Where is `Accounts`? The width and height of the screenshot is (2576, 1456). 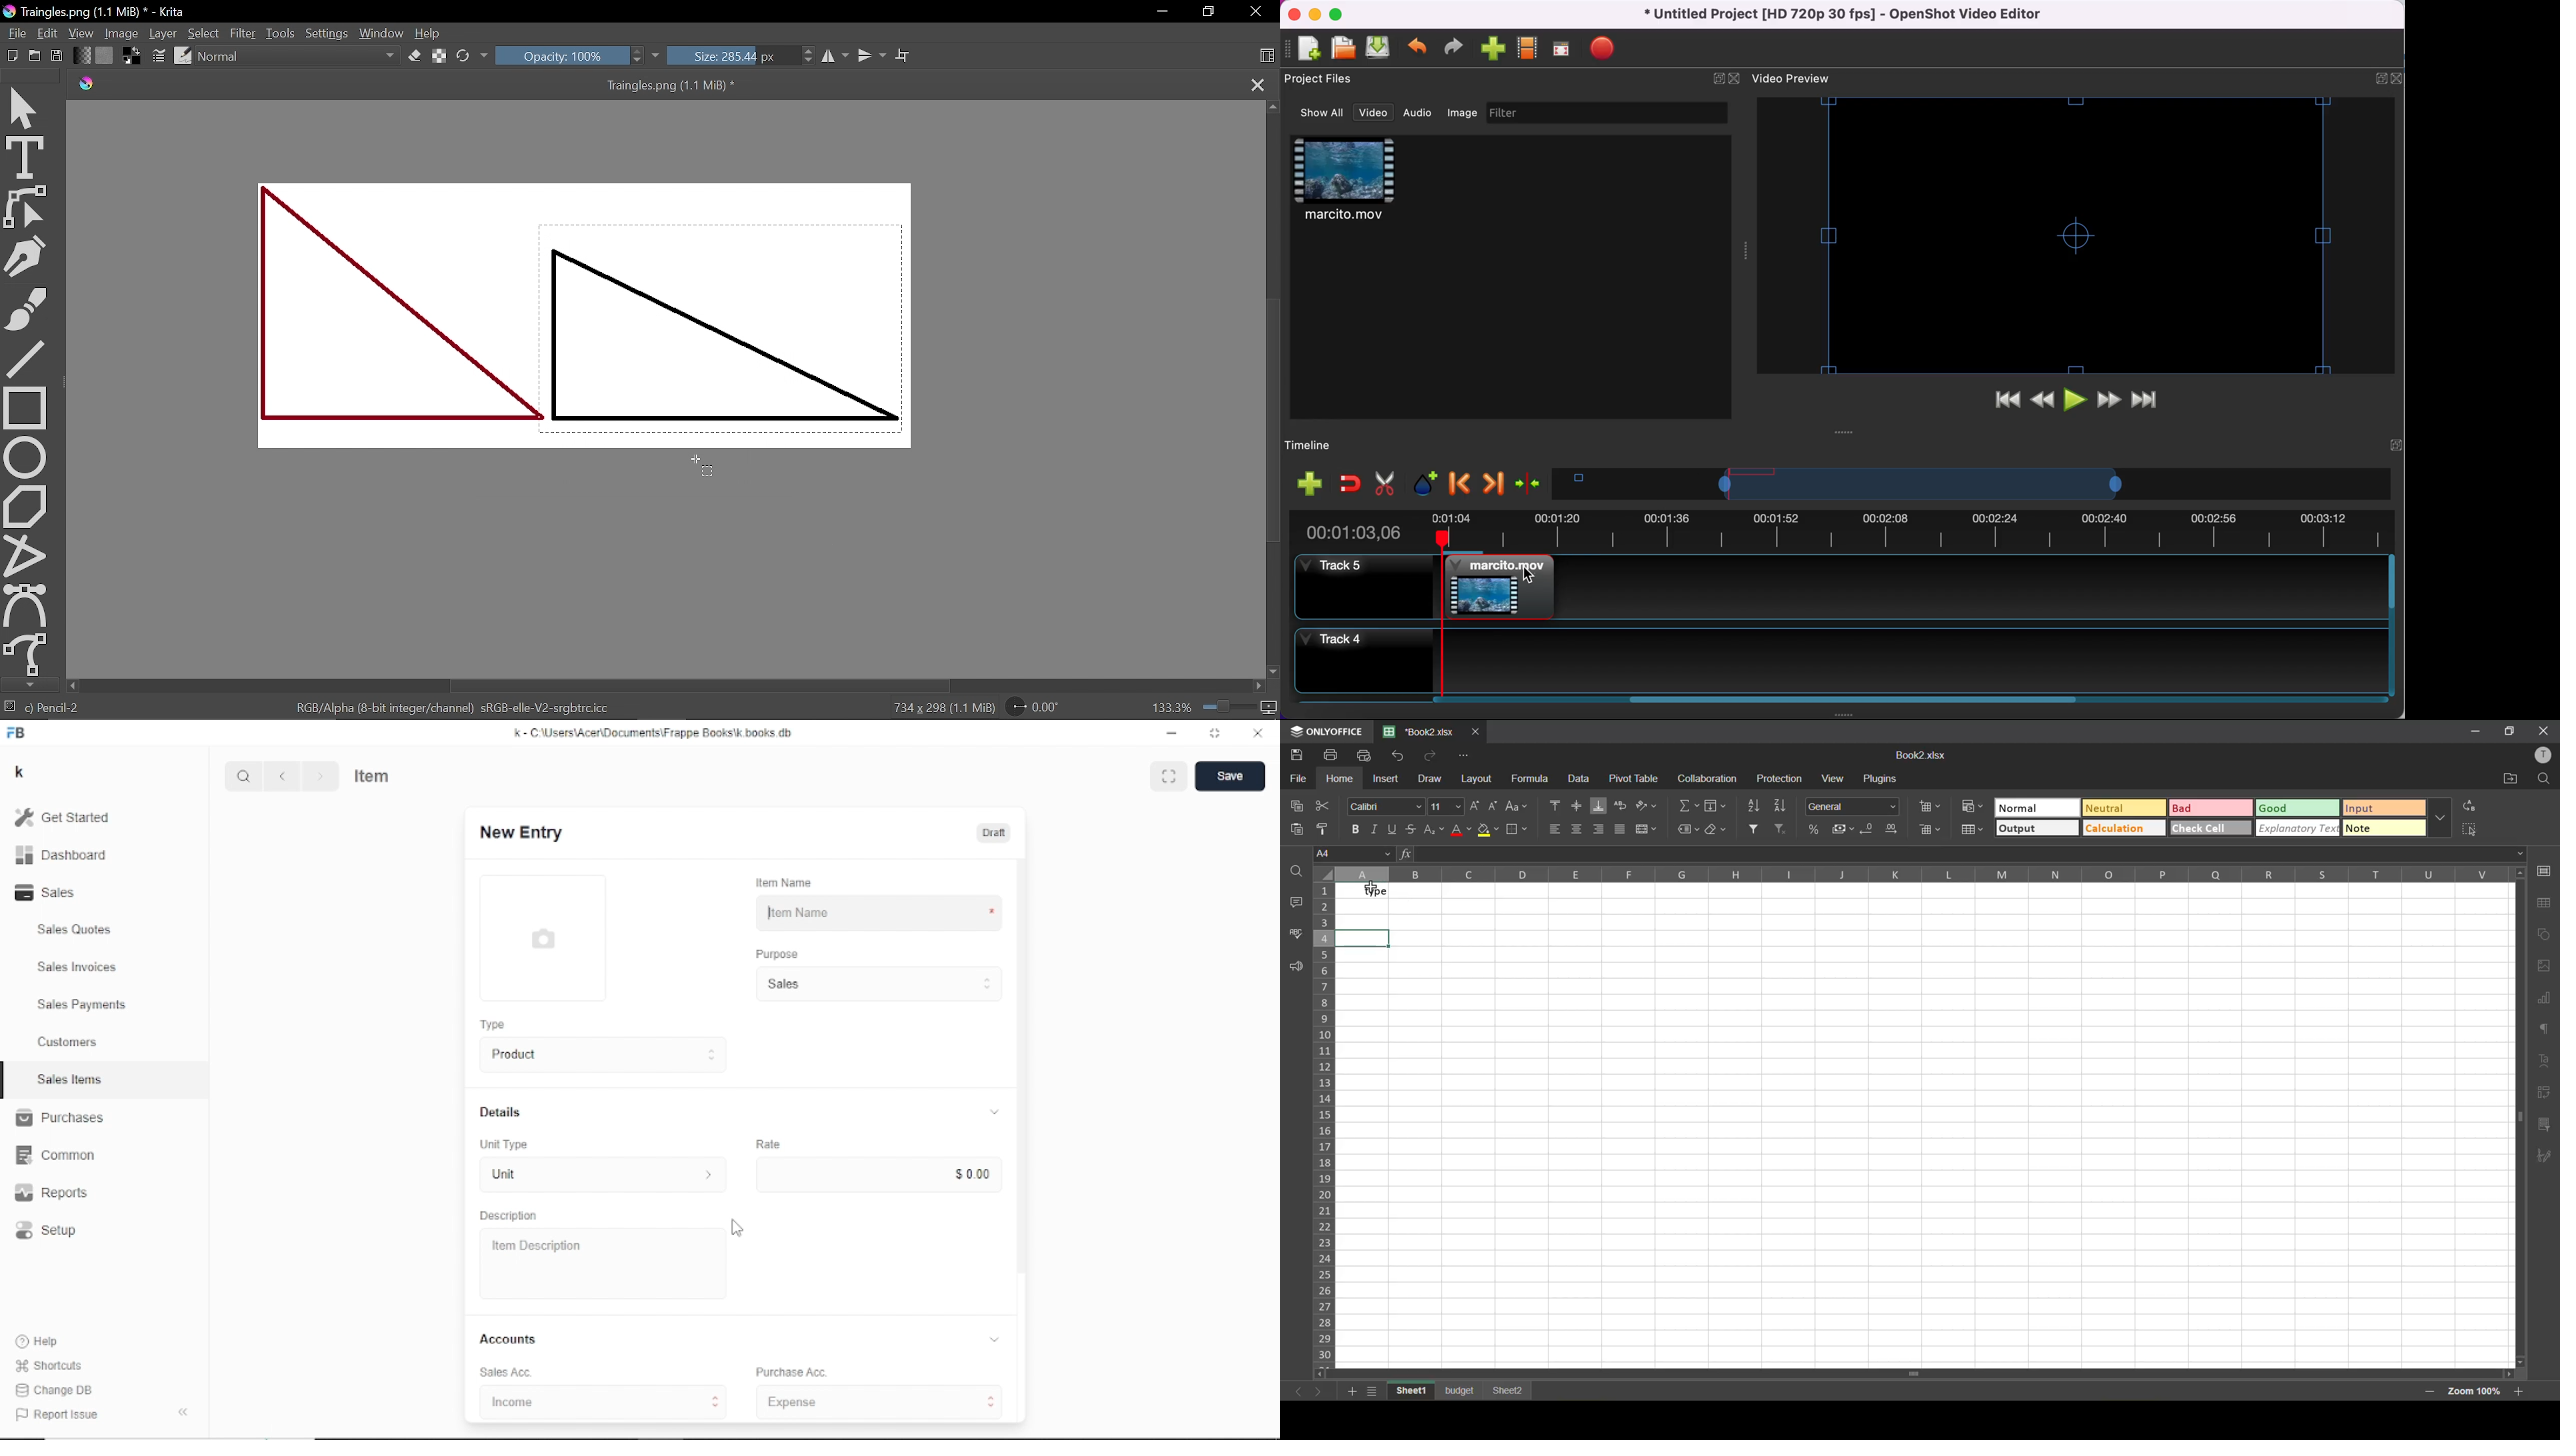 Accounts is located at coordinates (743, 1339).